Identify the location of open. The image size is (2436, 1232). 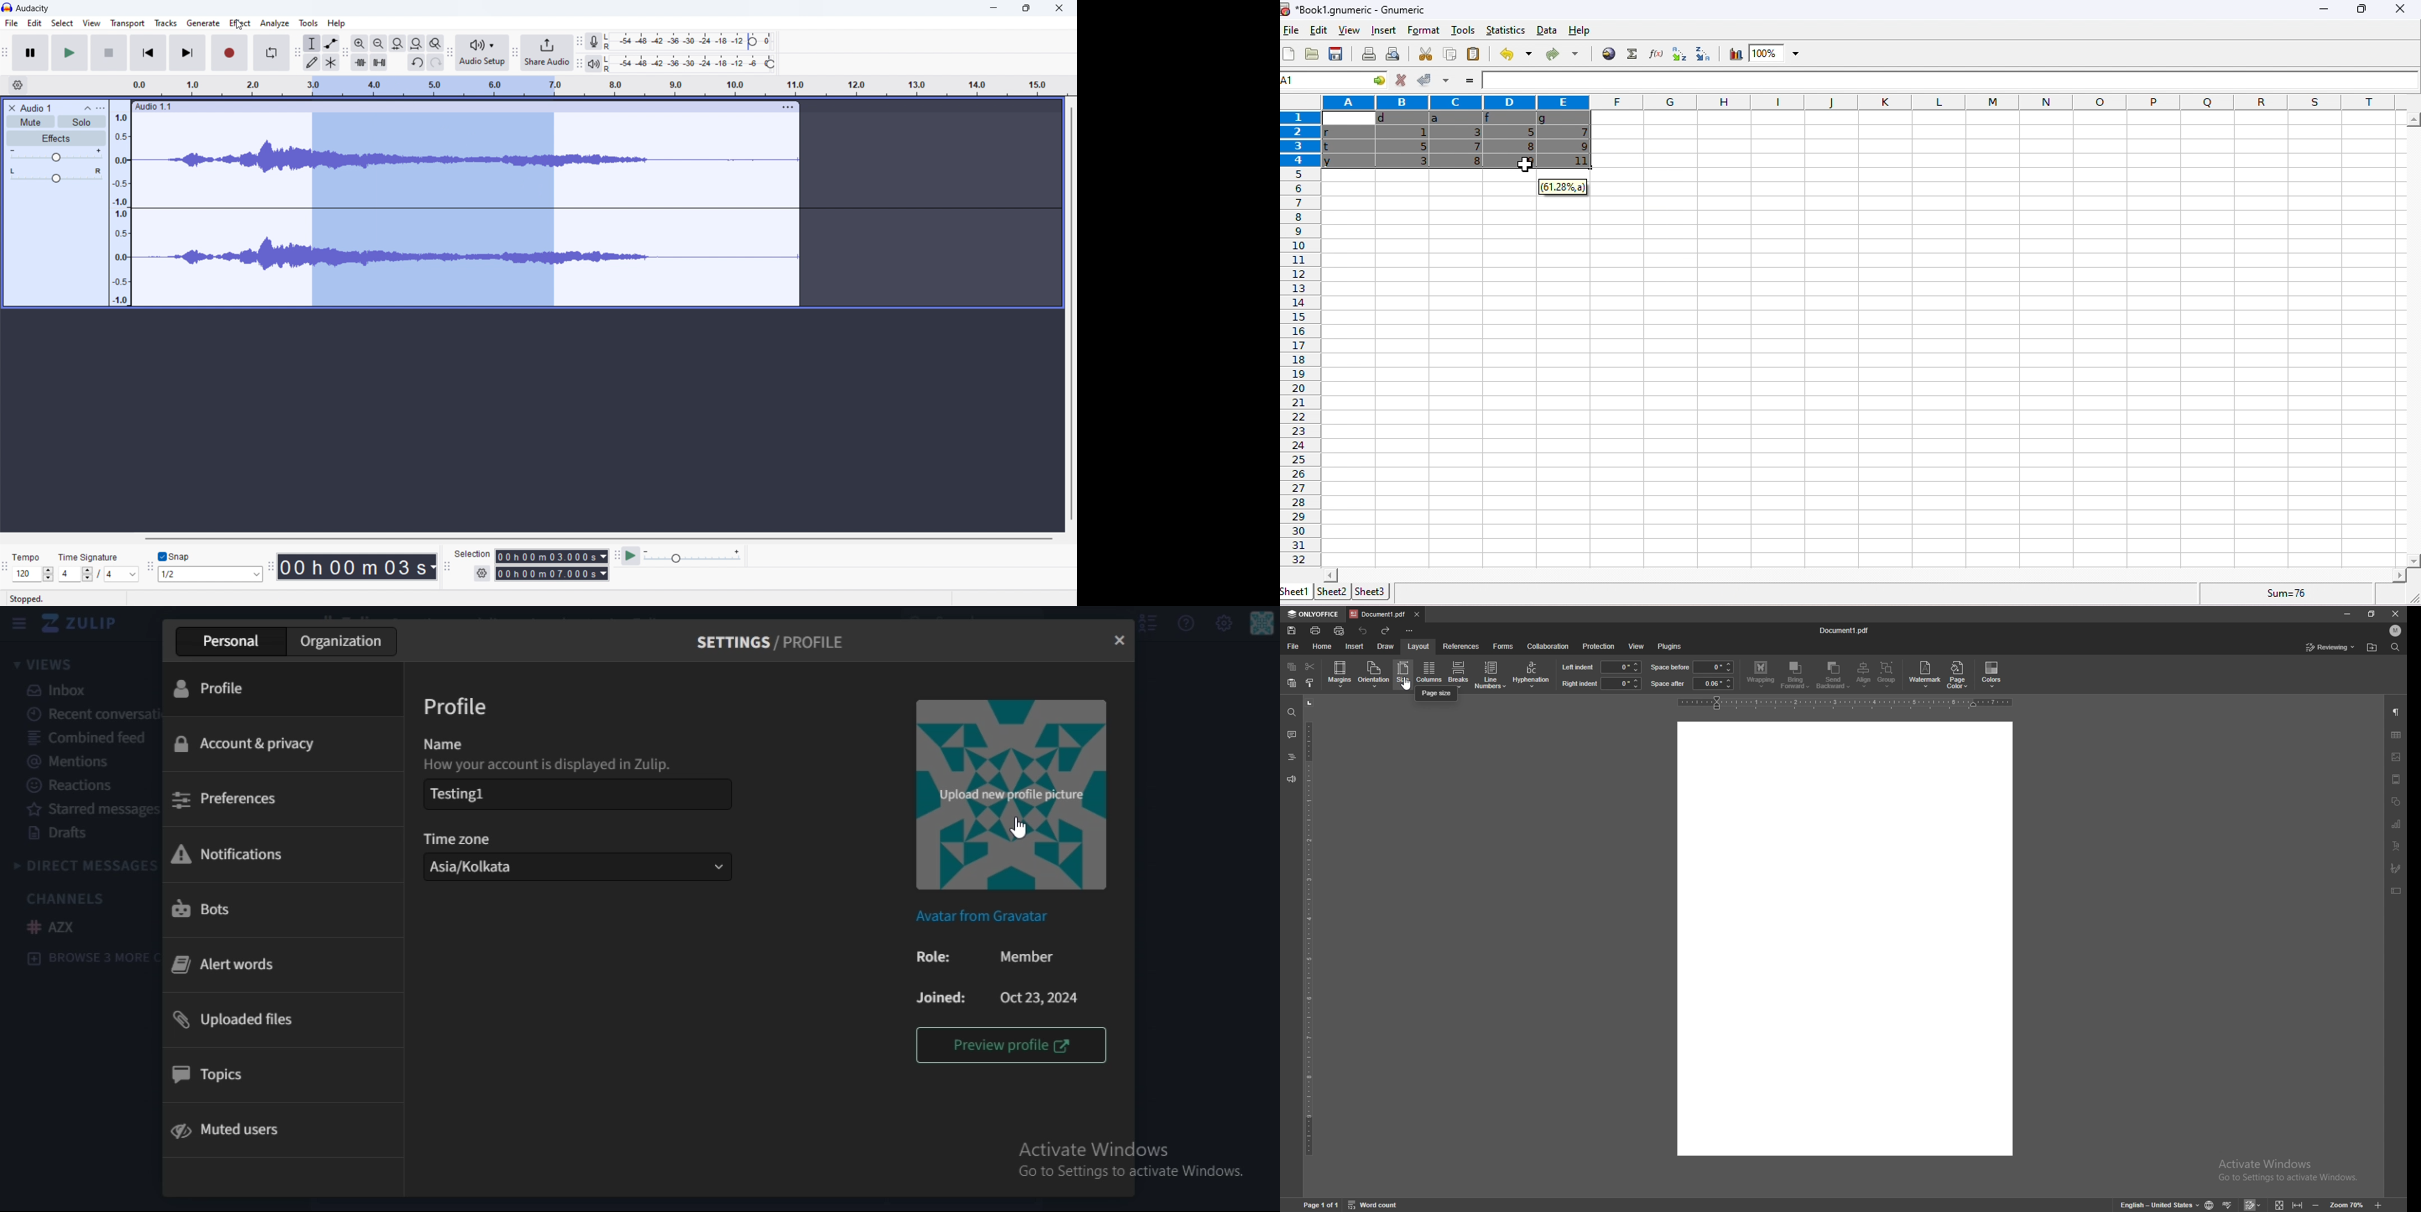
(1312, 55).